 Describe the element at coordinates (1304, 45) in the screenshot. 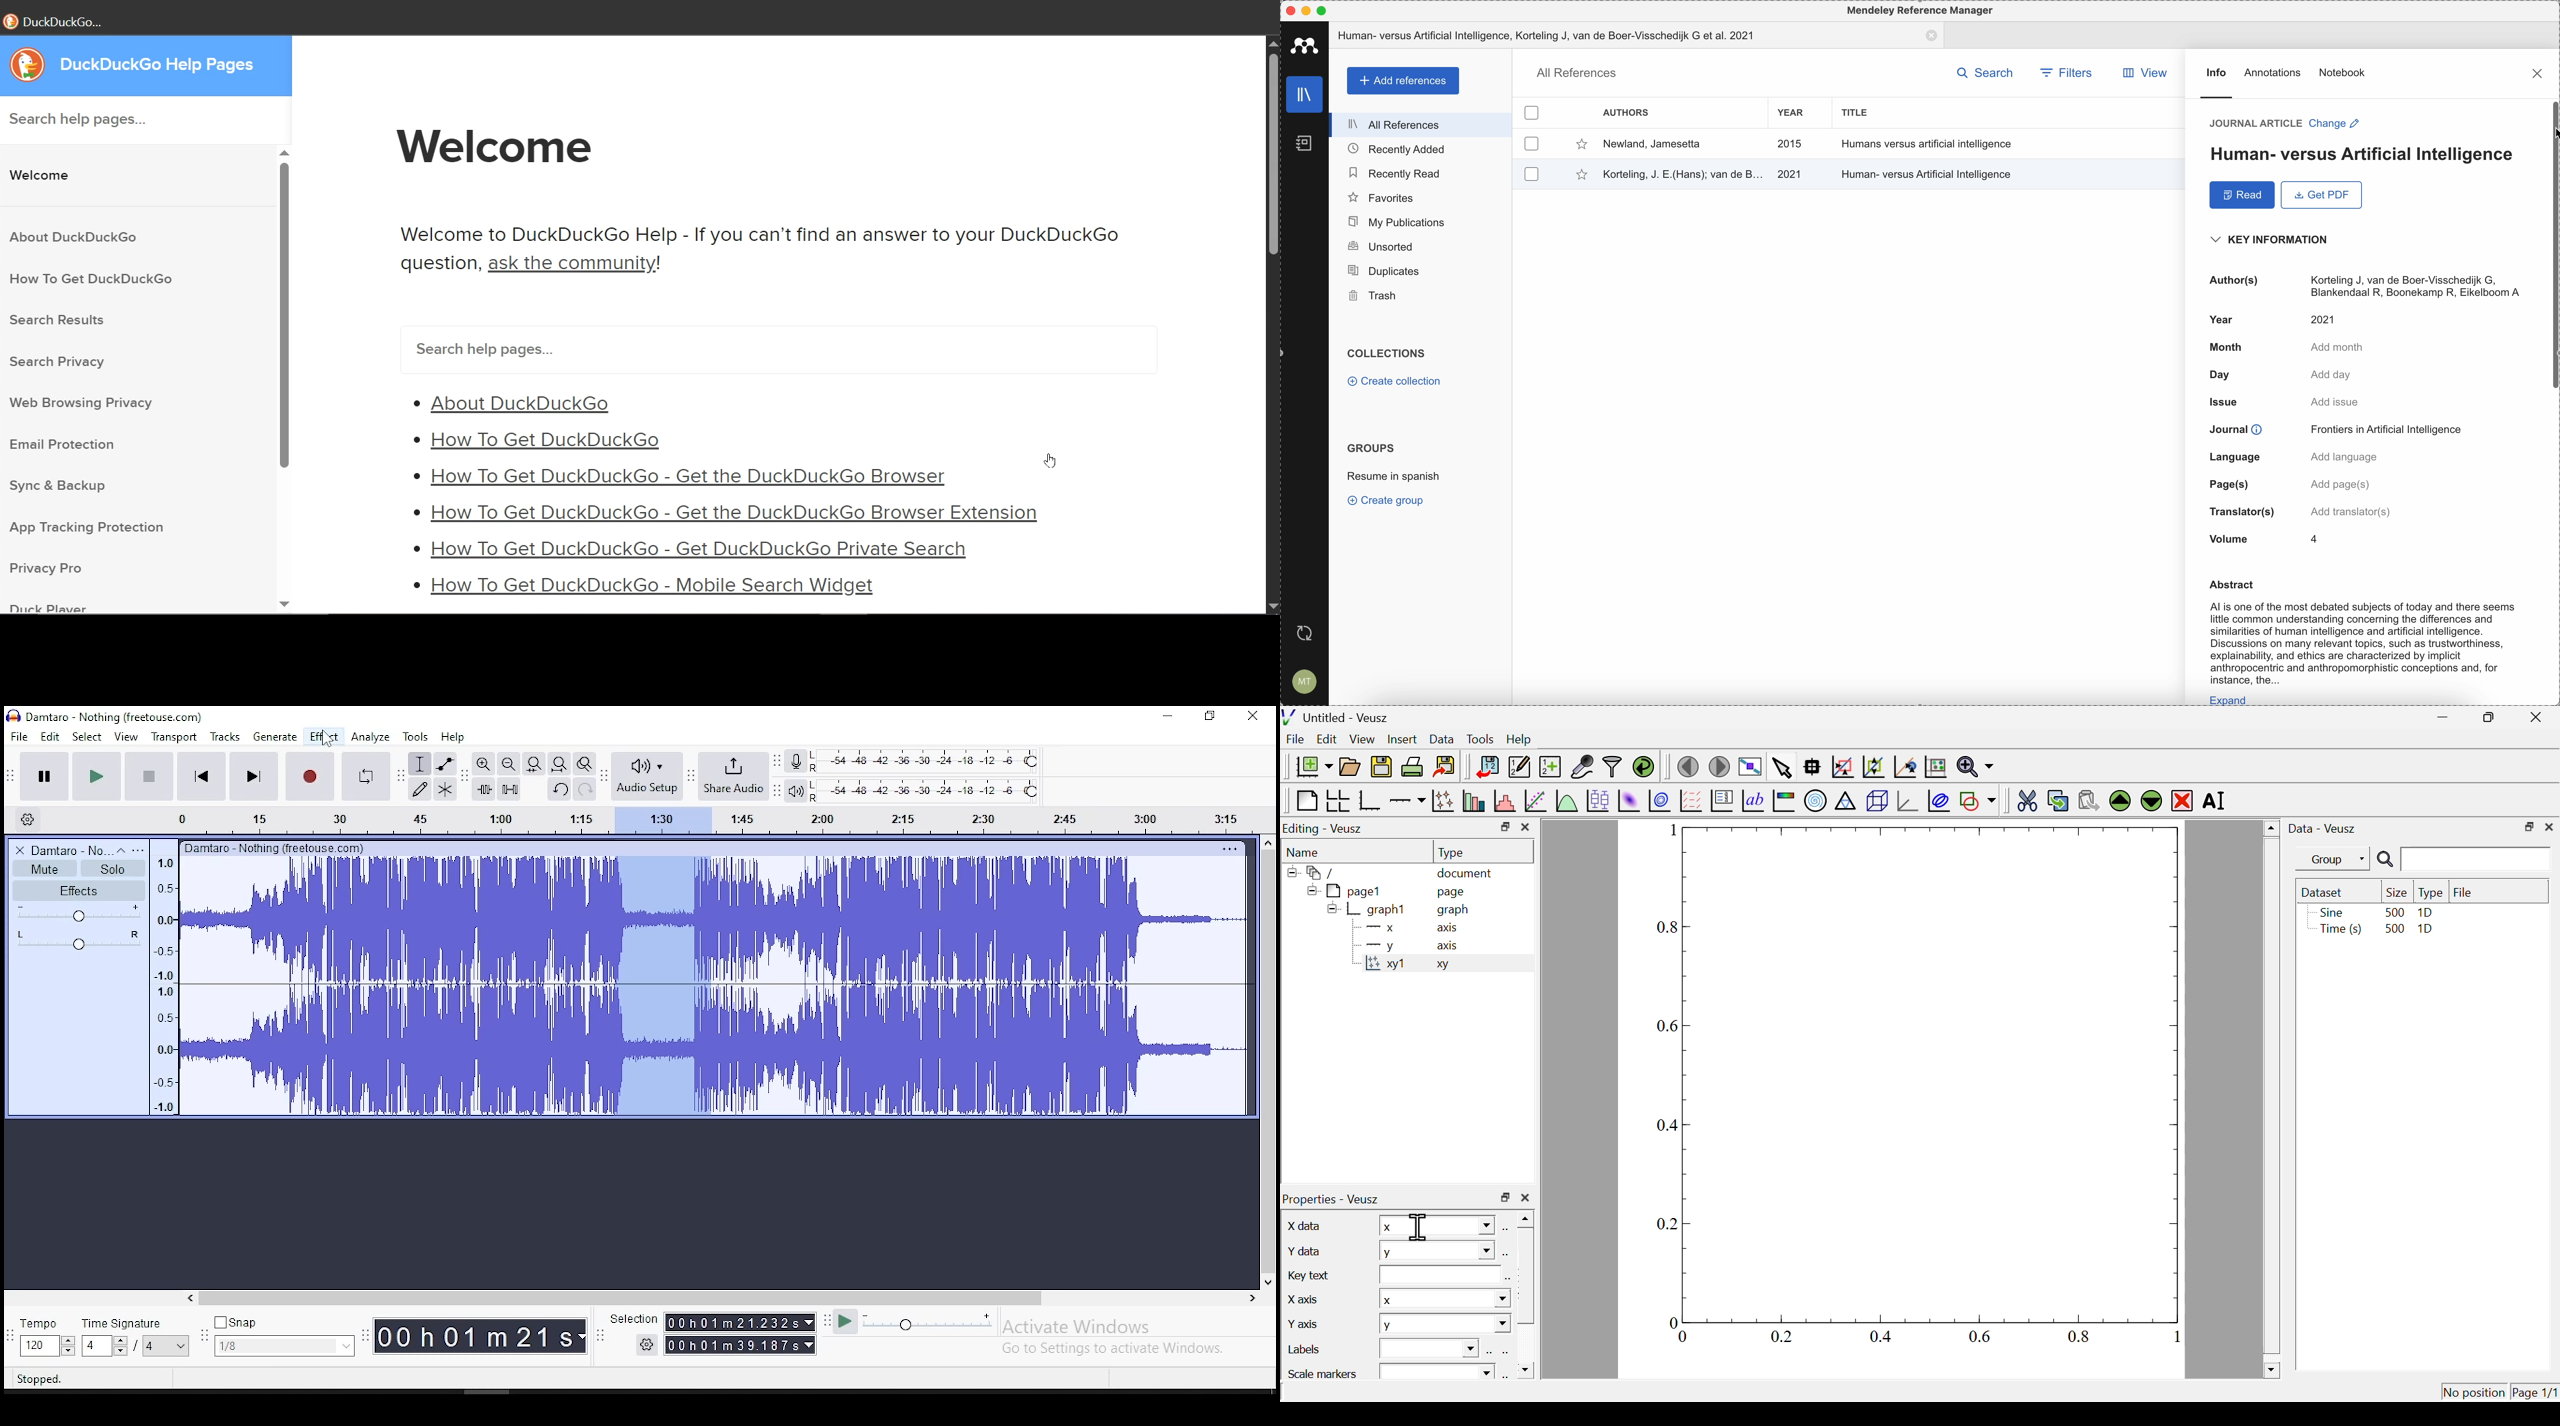

I see `Mendeley icon` at that location.